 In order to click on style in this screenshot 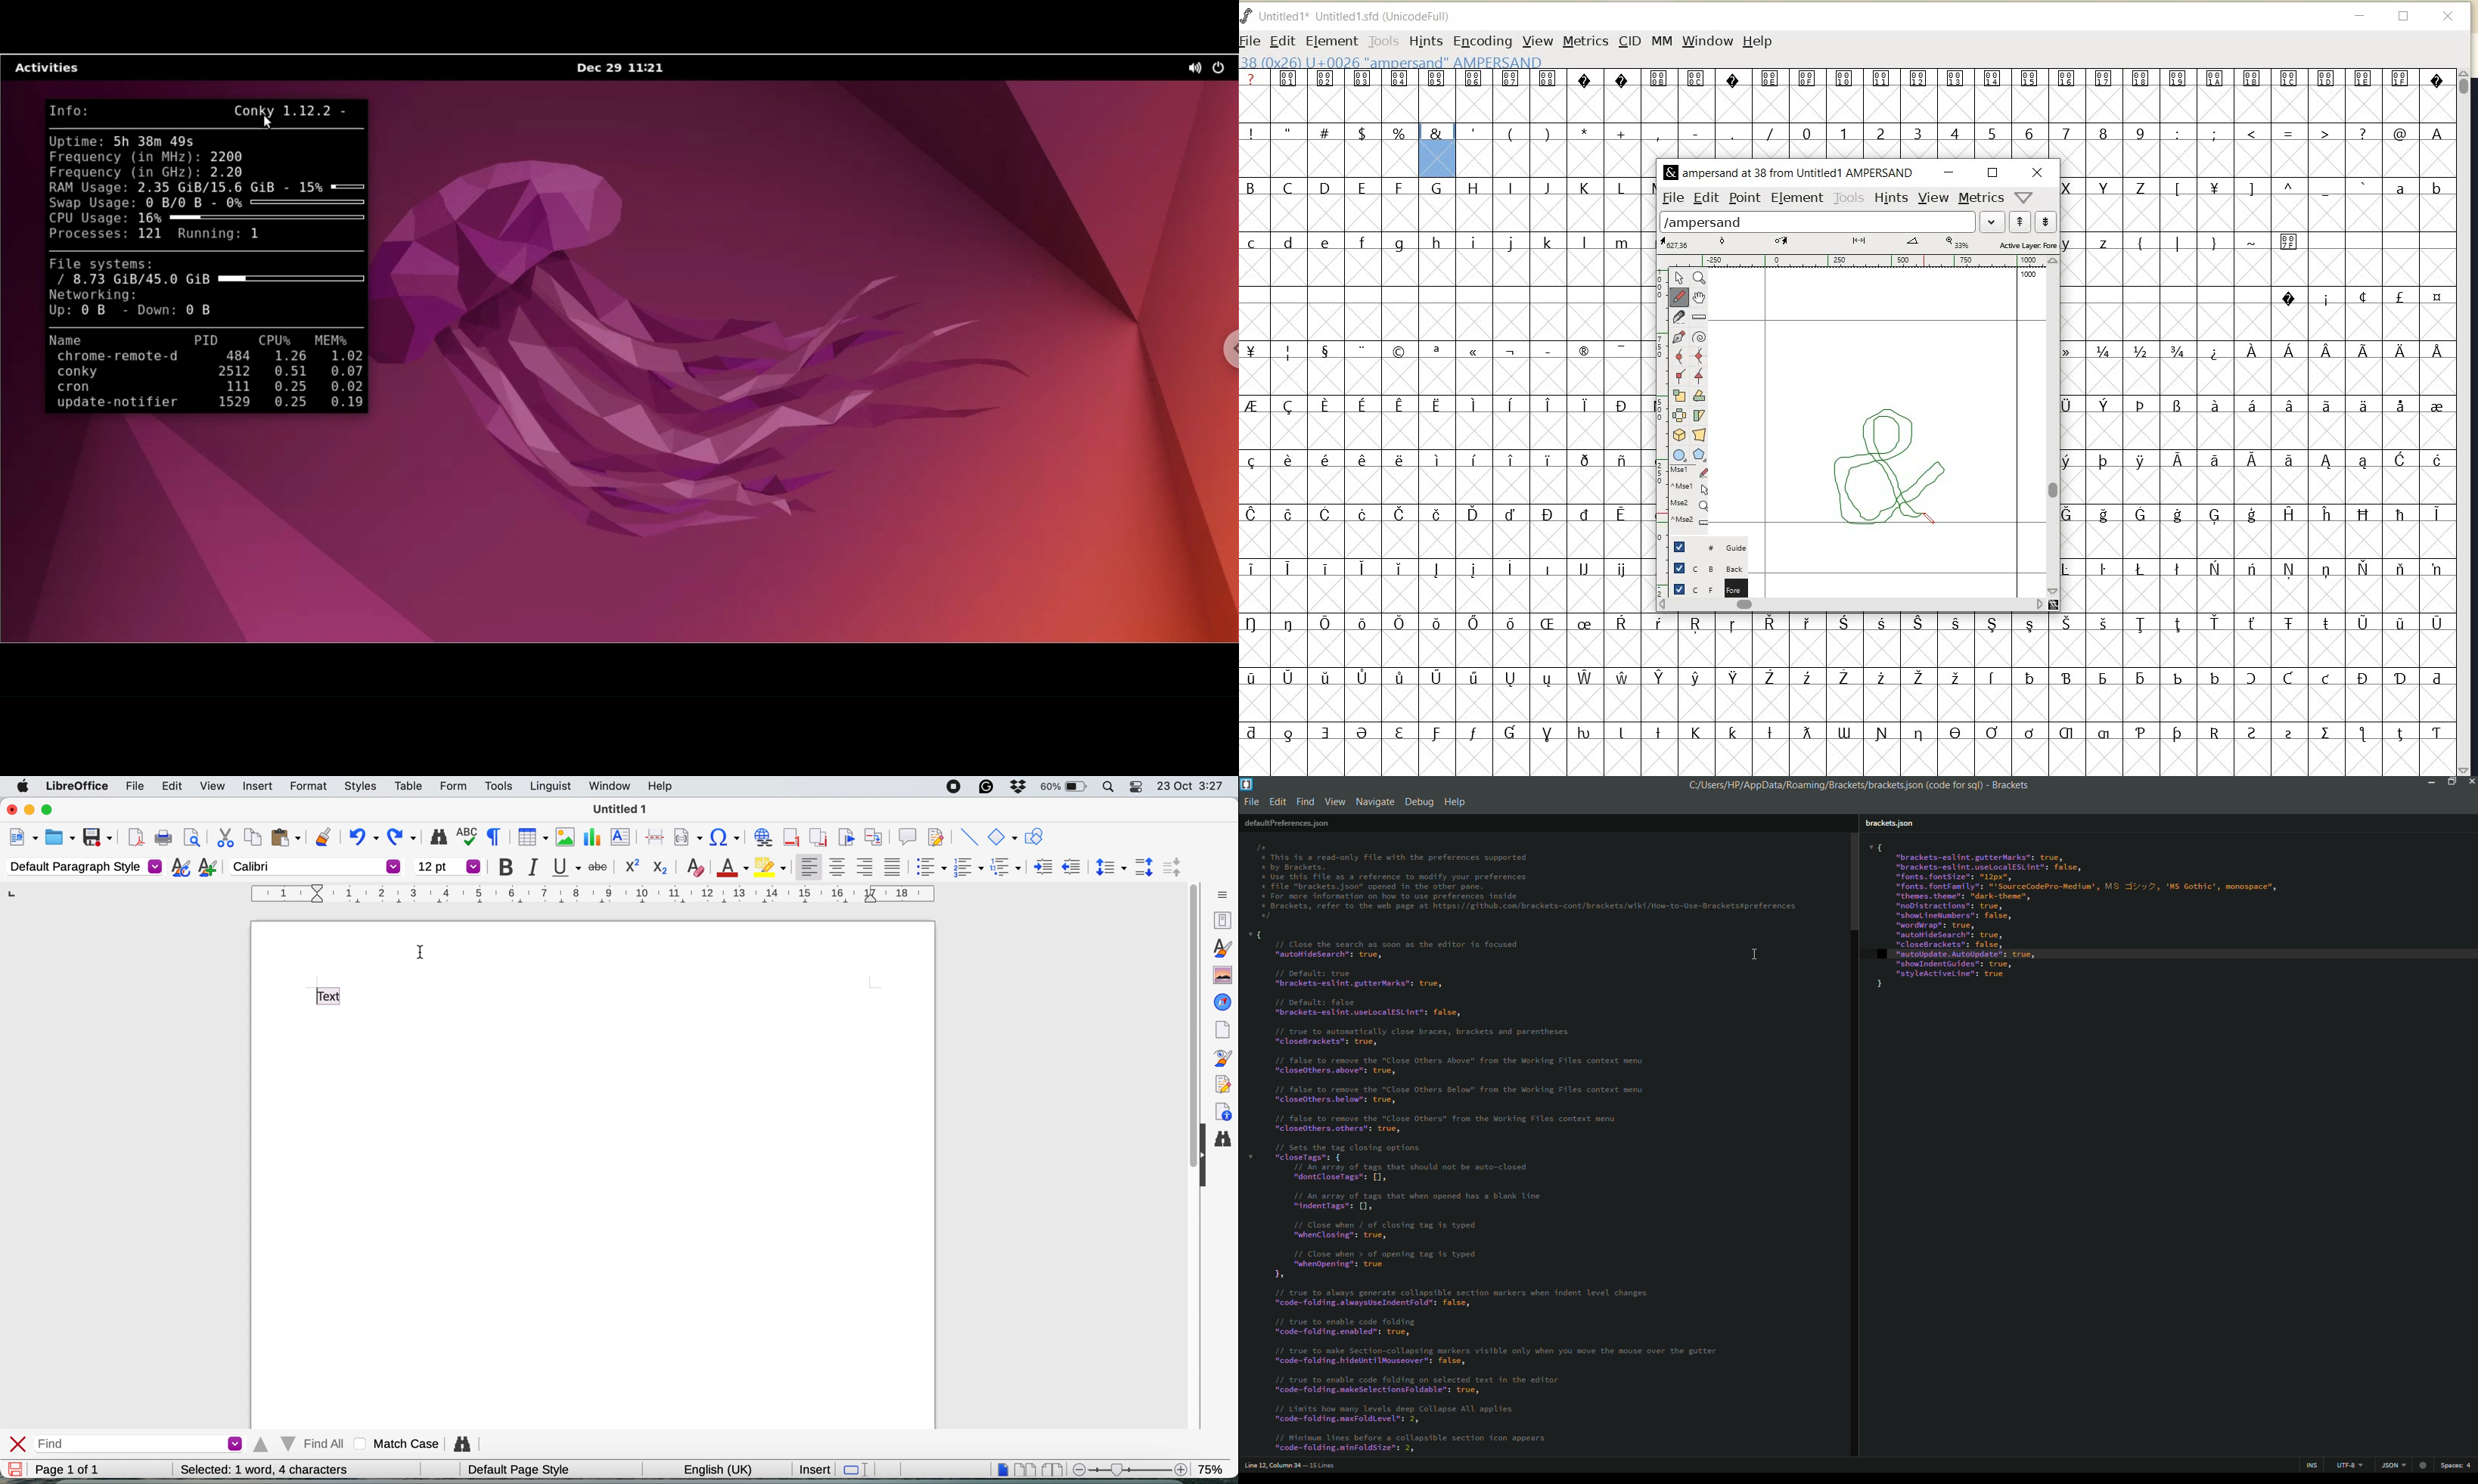, I will do `click(592, 894)`.